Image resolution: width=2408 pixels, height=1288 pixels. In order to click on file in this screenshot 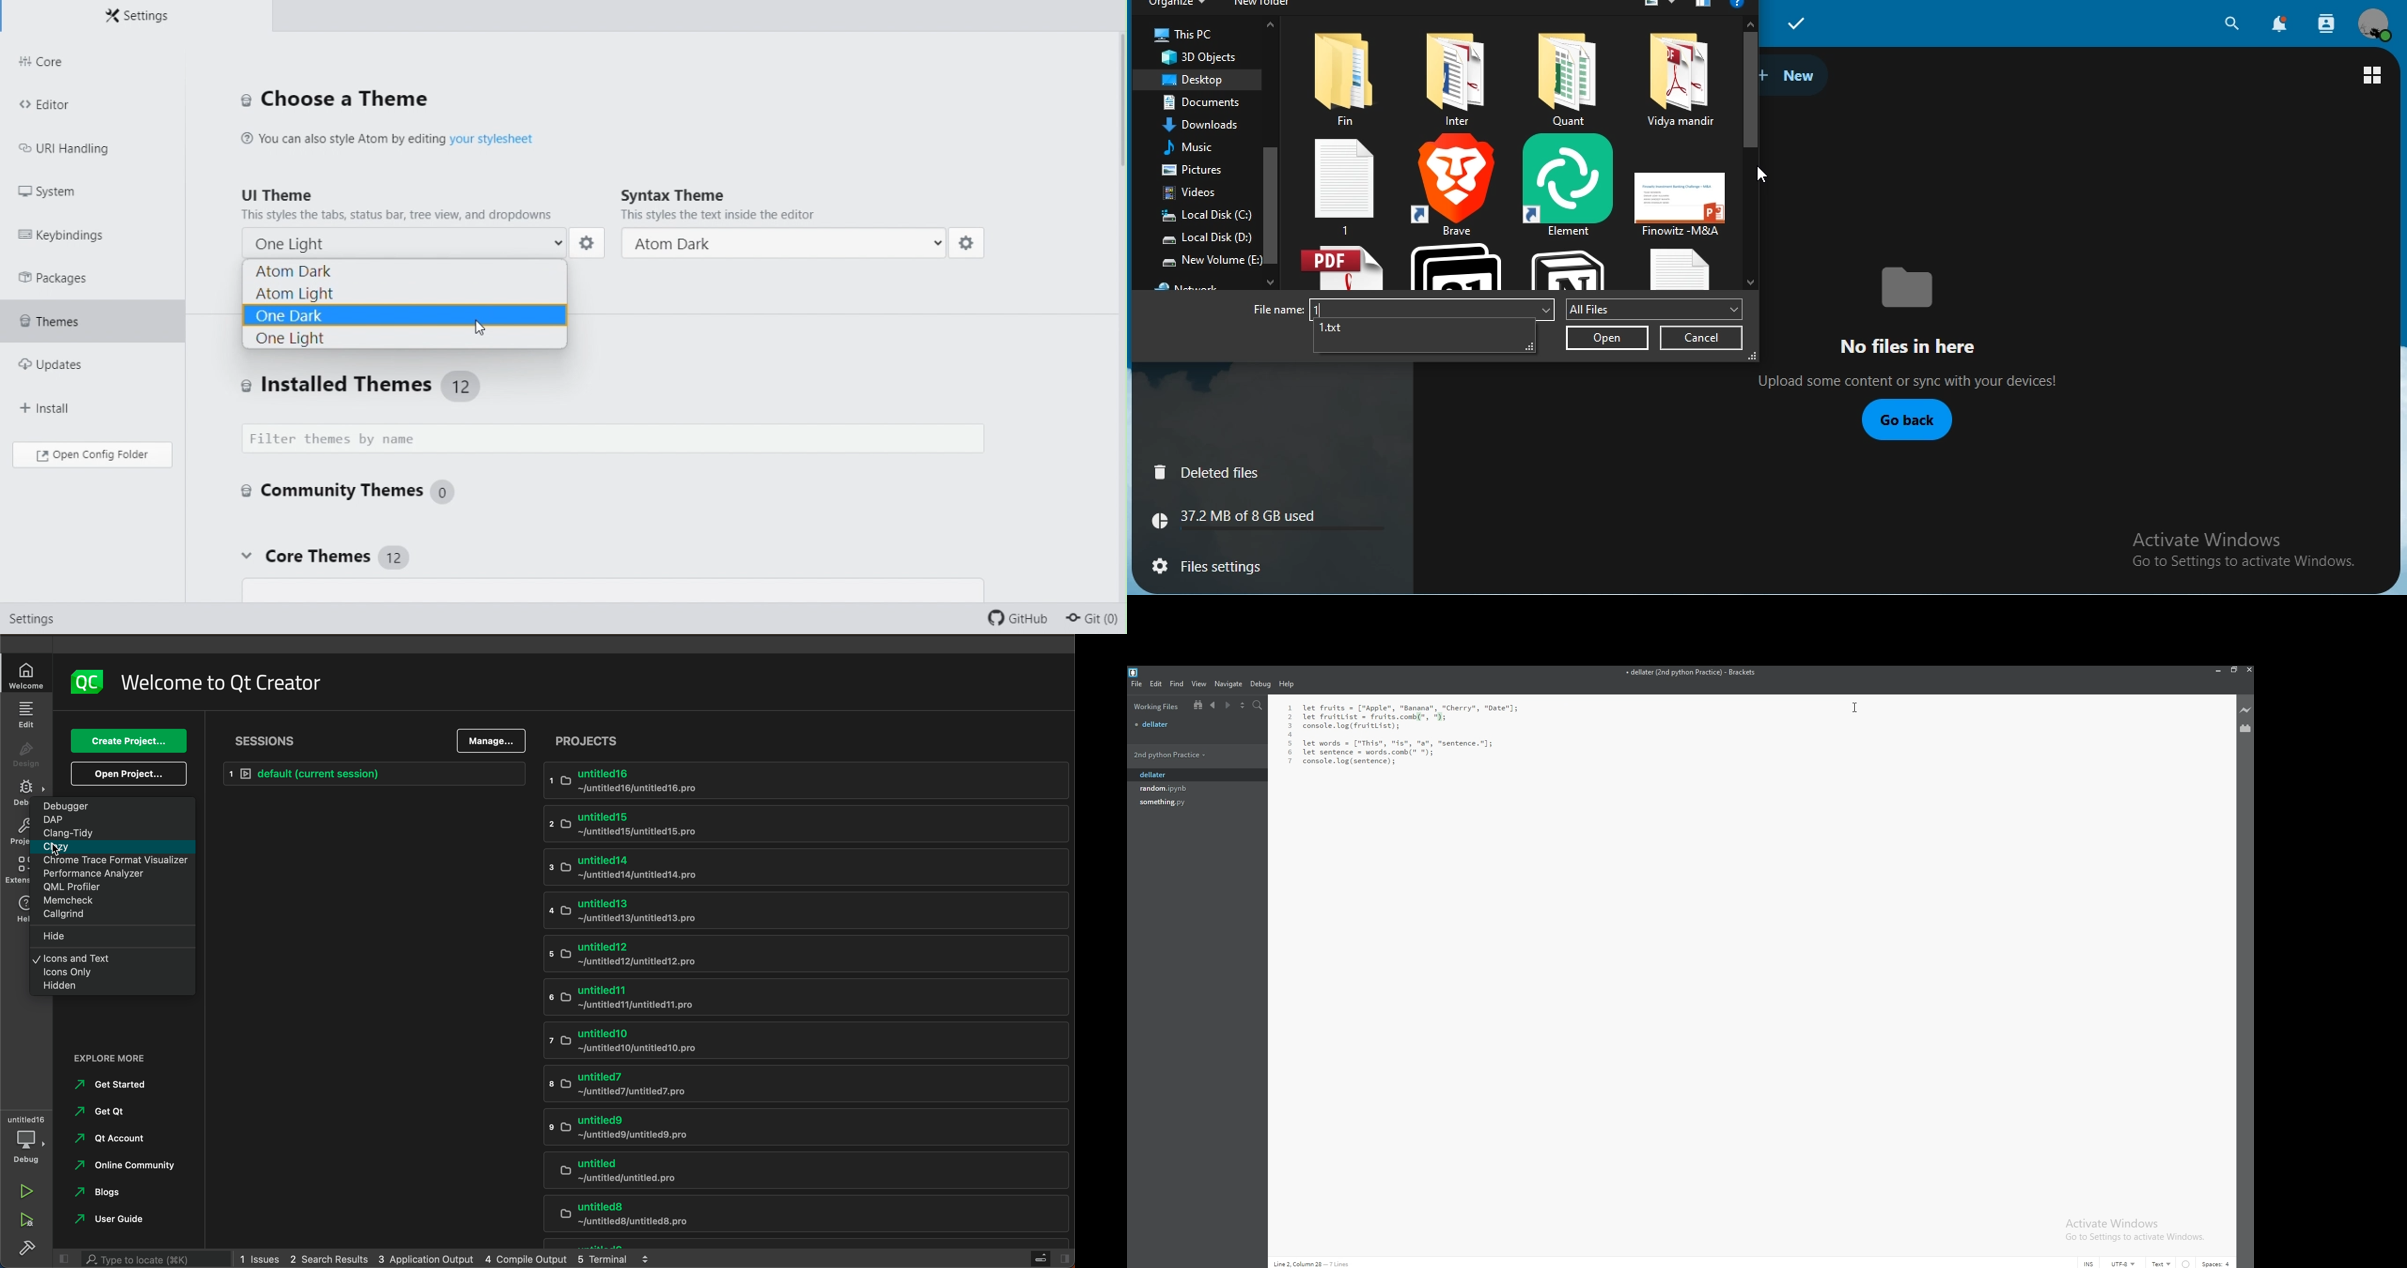, I will do `click(1182, 802)`.